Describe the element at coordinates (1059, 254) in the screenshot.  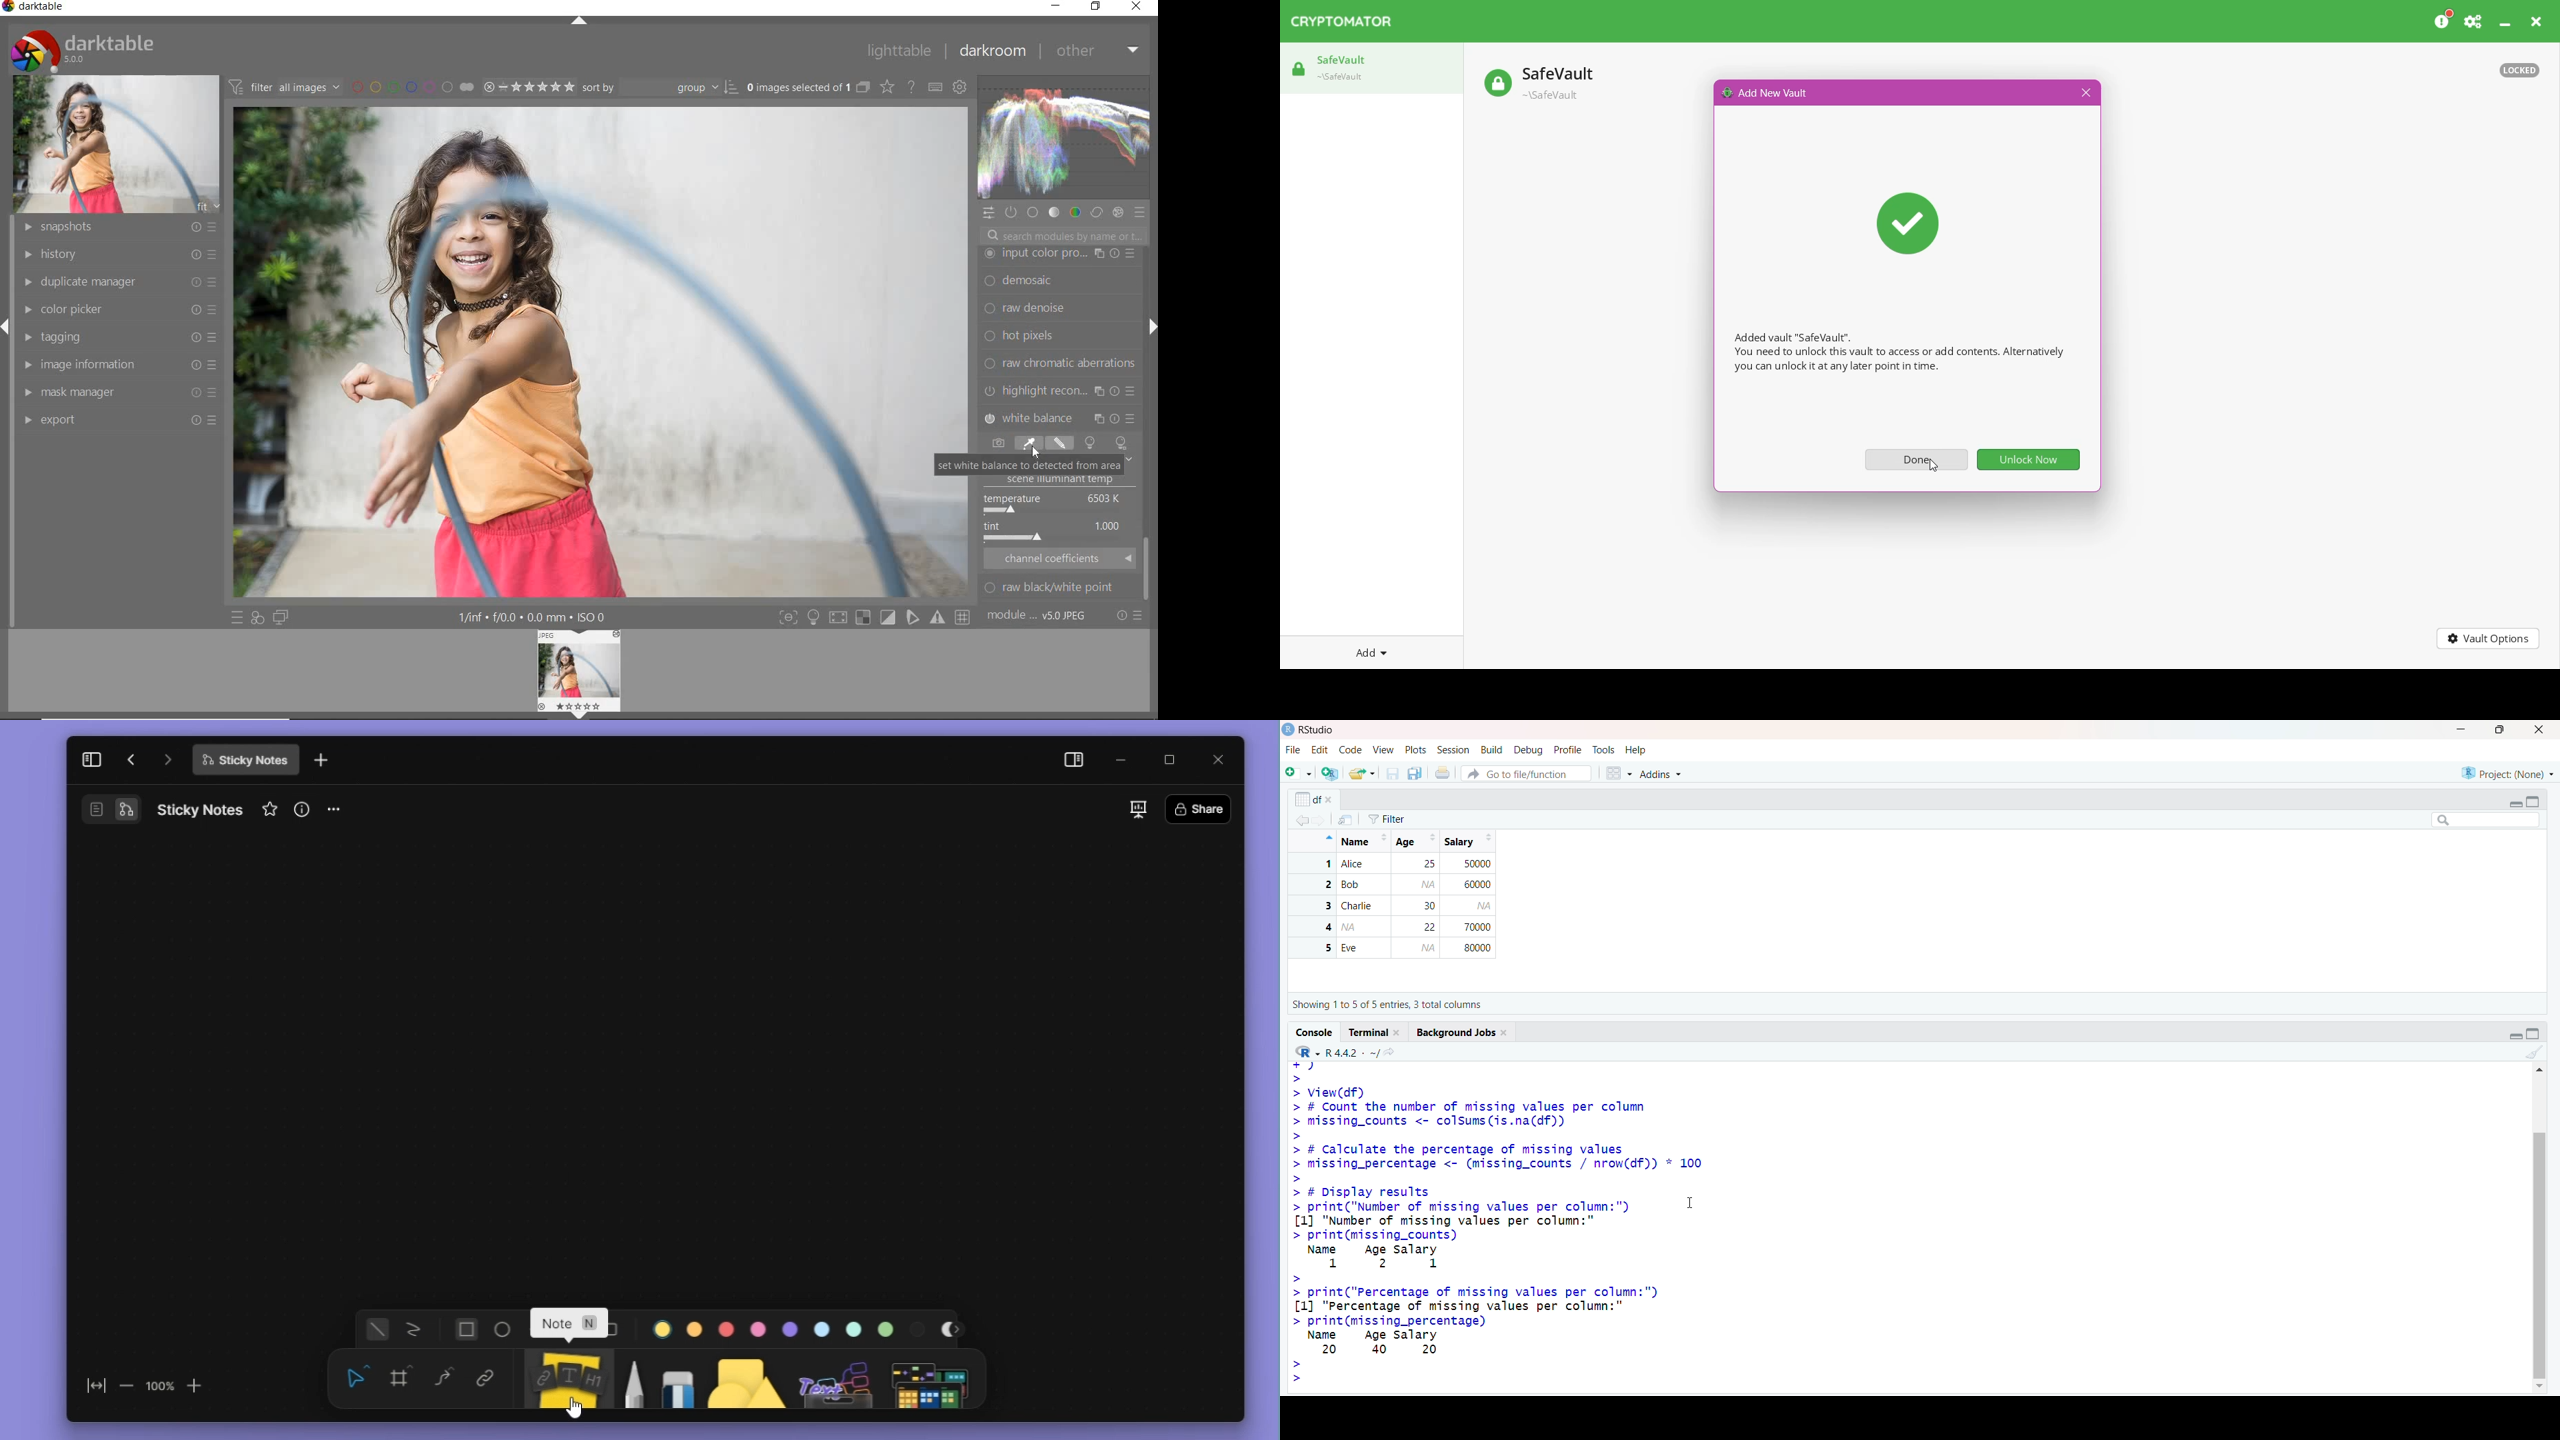
I see `watermark` at that location.